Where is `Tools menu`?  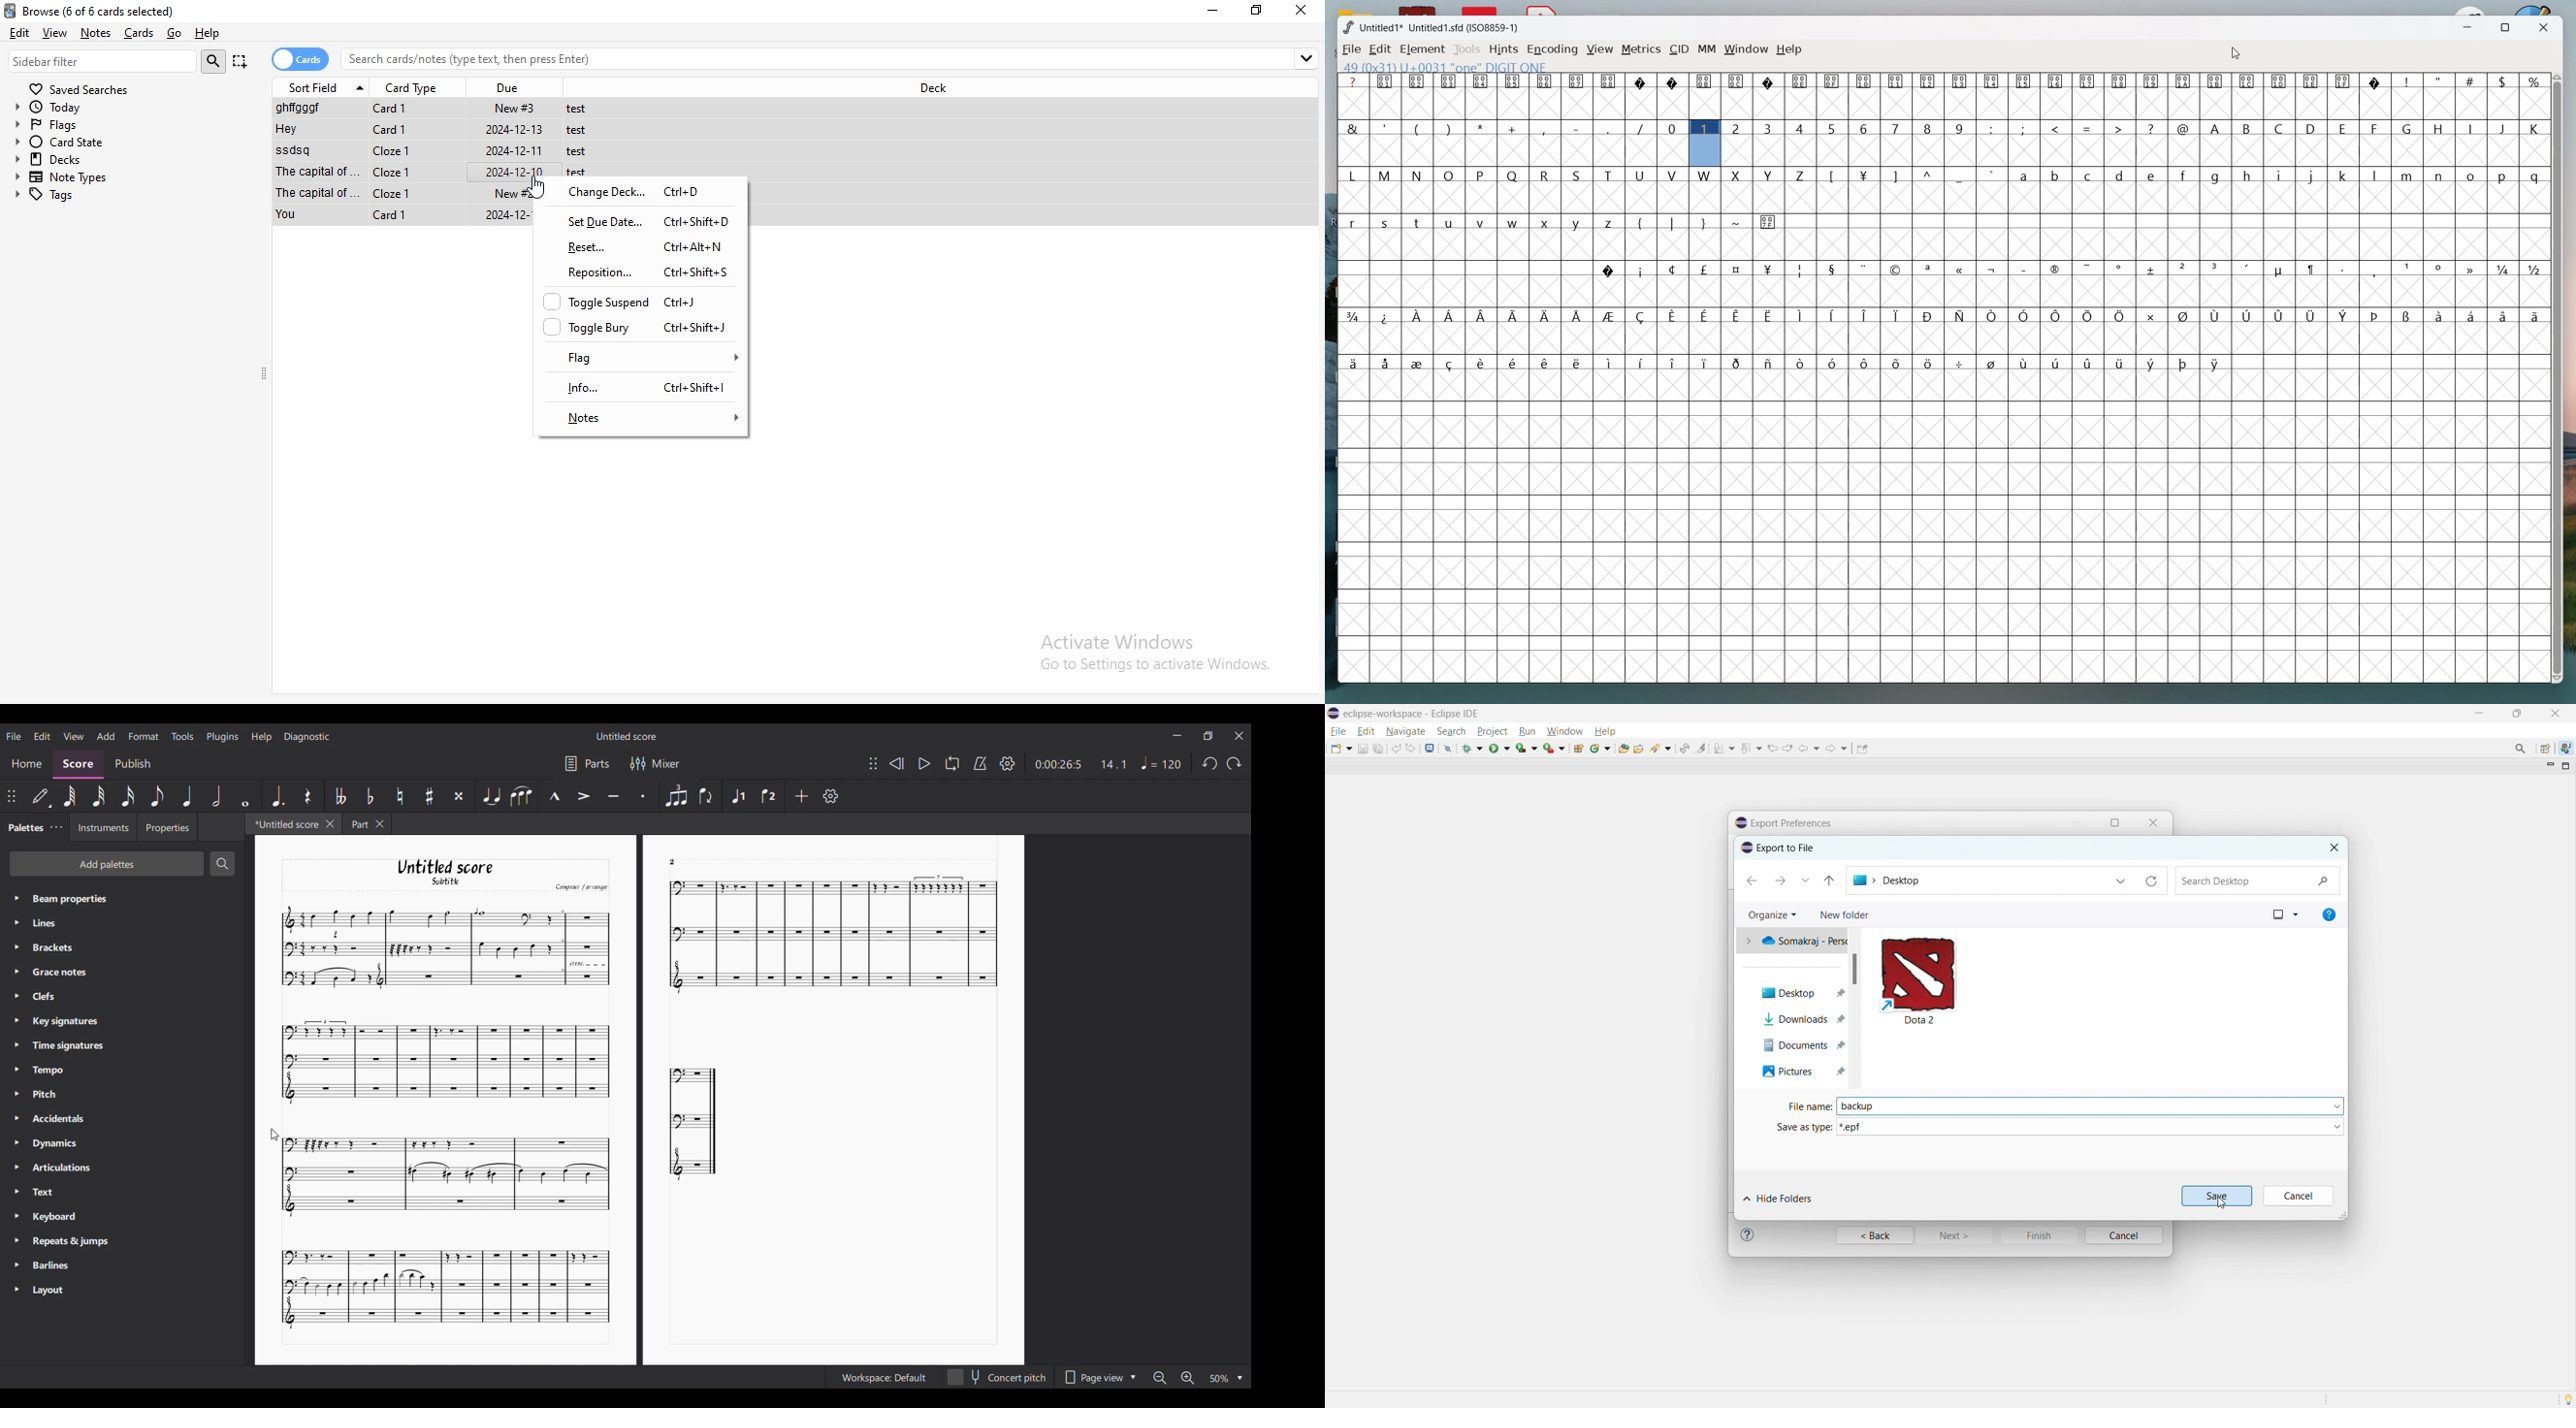
Tools menu is located at coordinates (182, 736).